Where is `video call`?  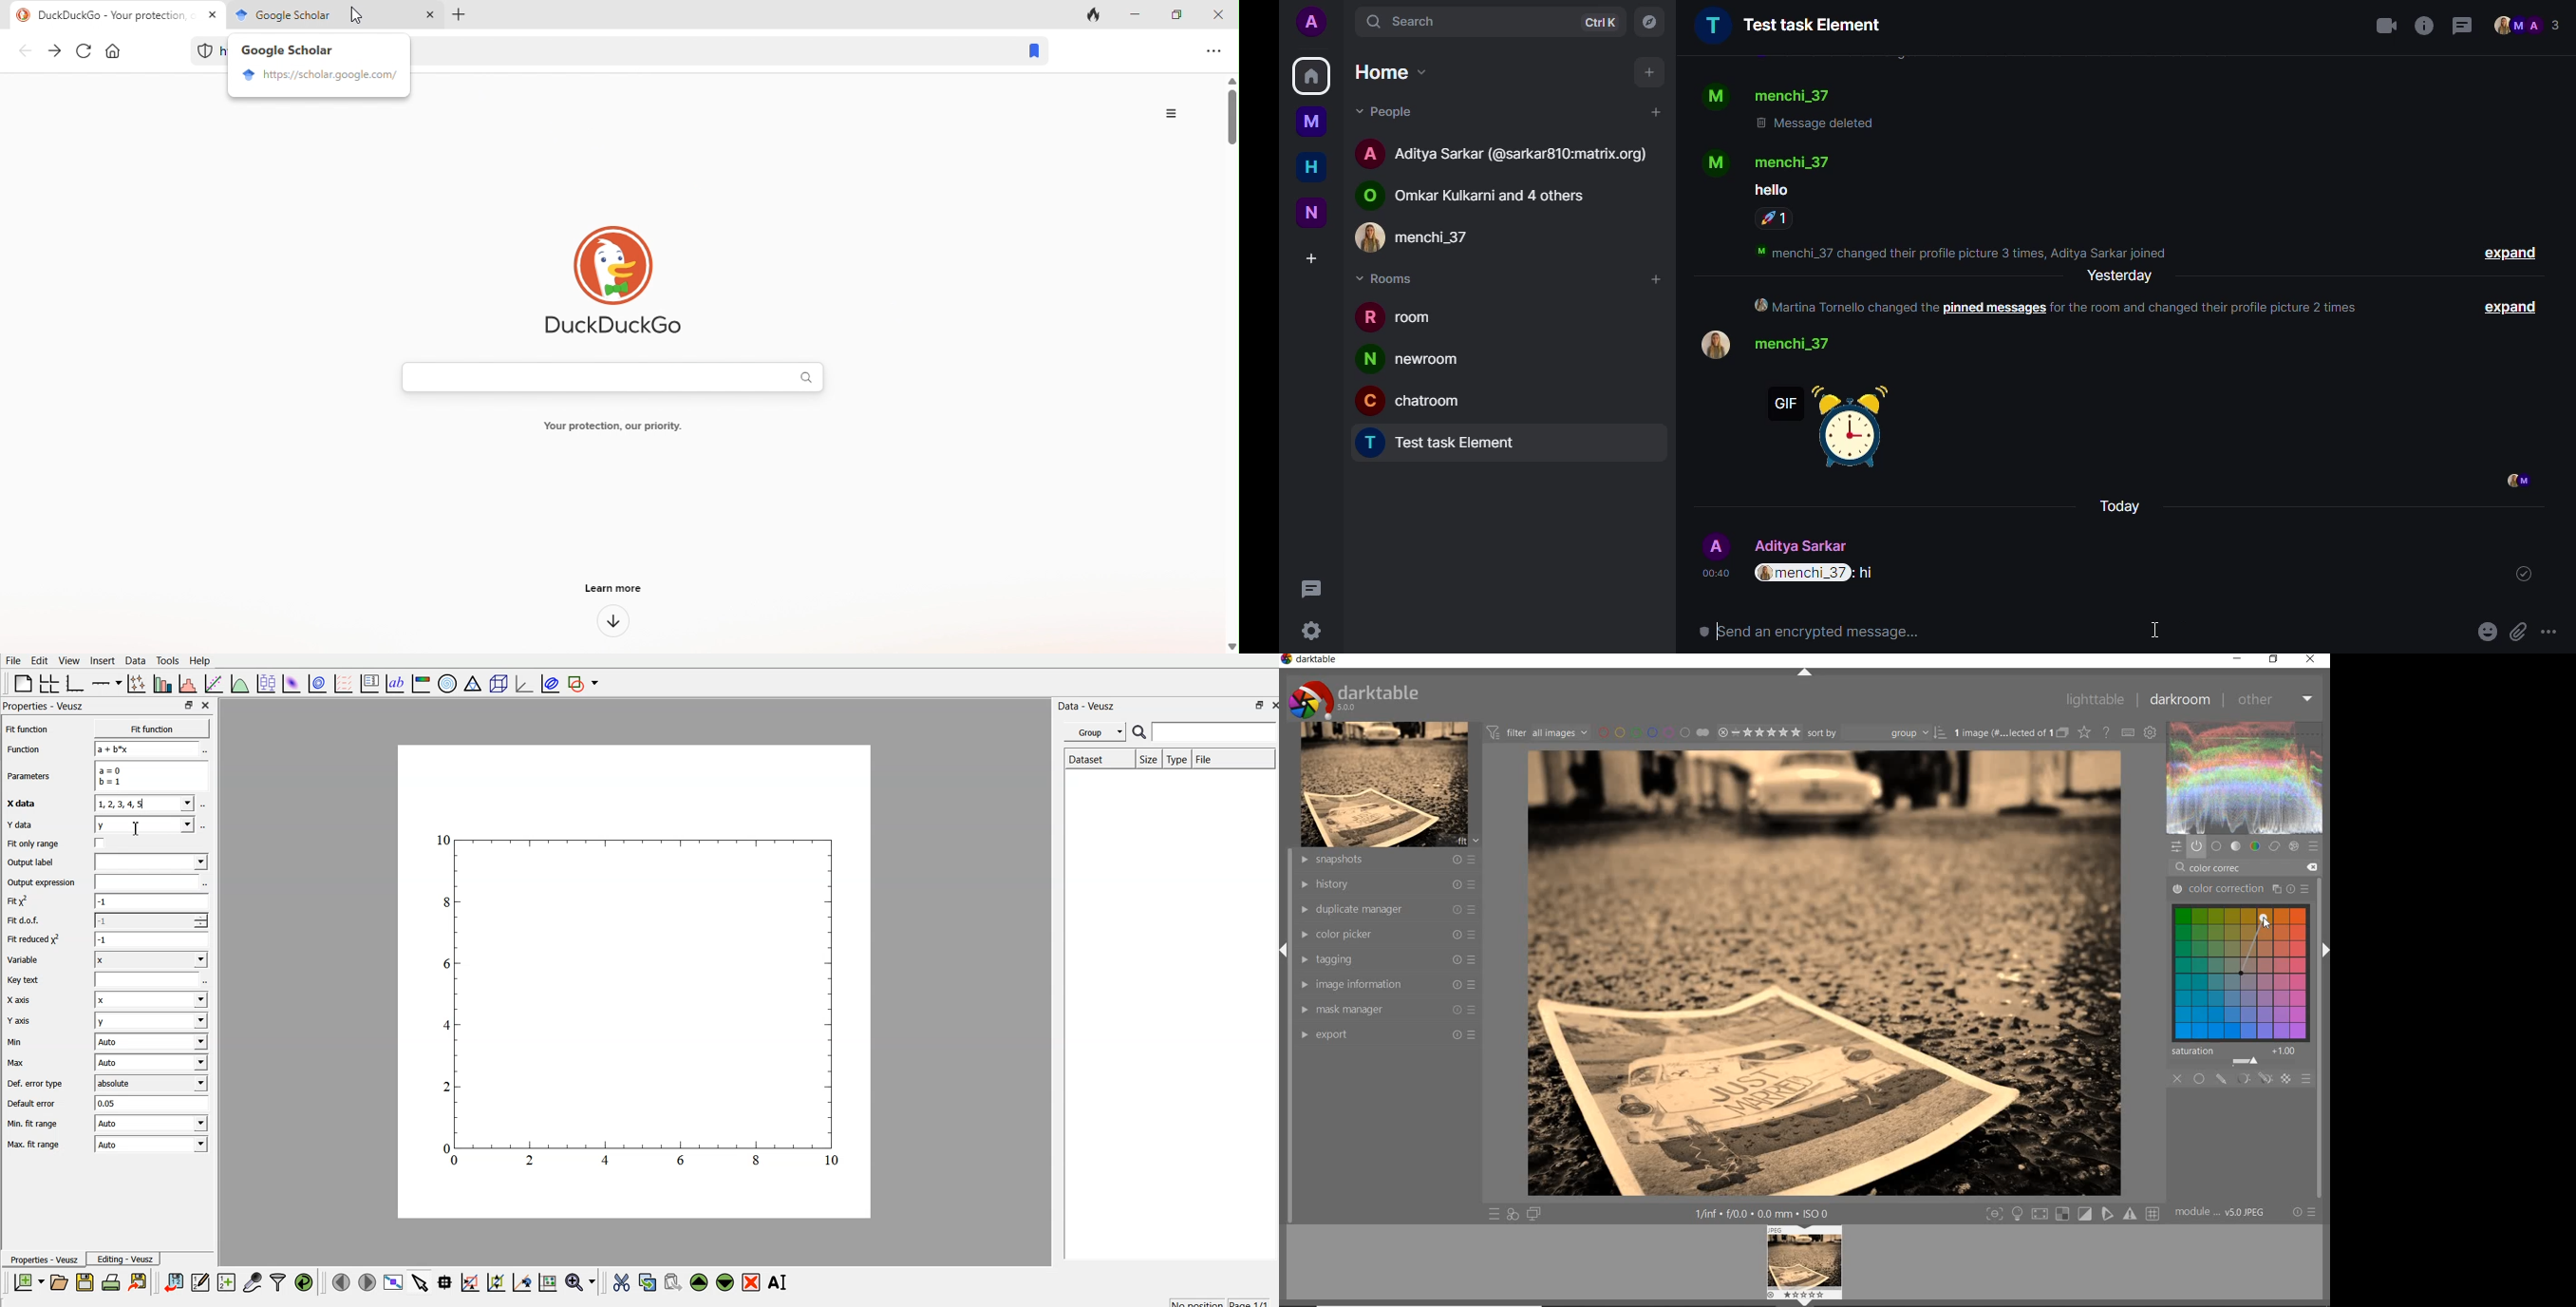 video call is located at coordinates (2383, 23).